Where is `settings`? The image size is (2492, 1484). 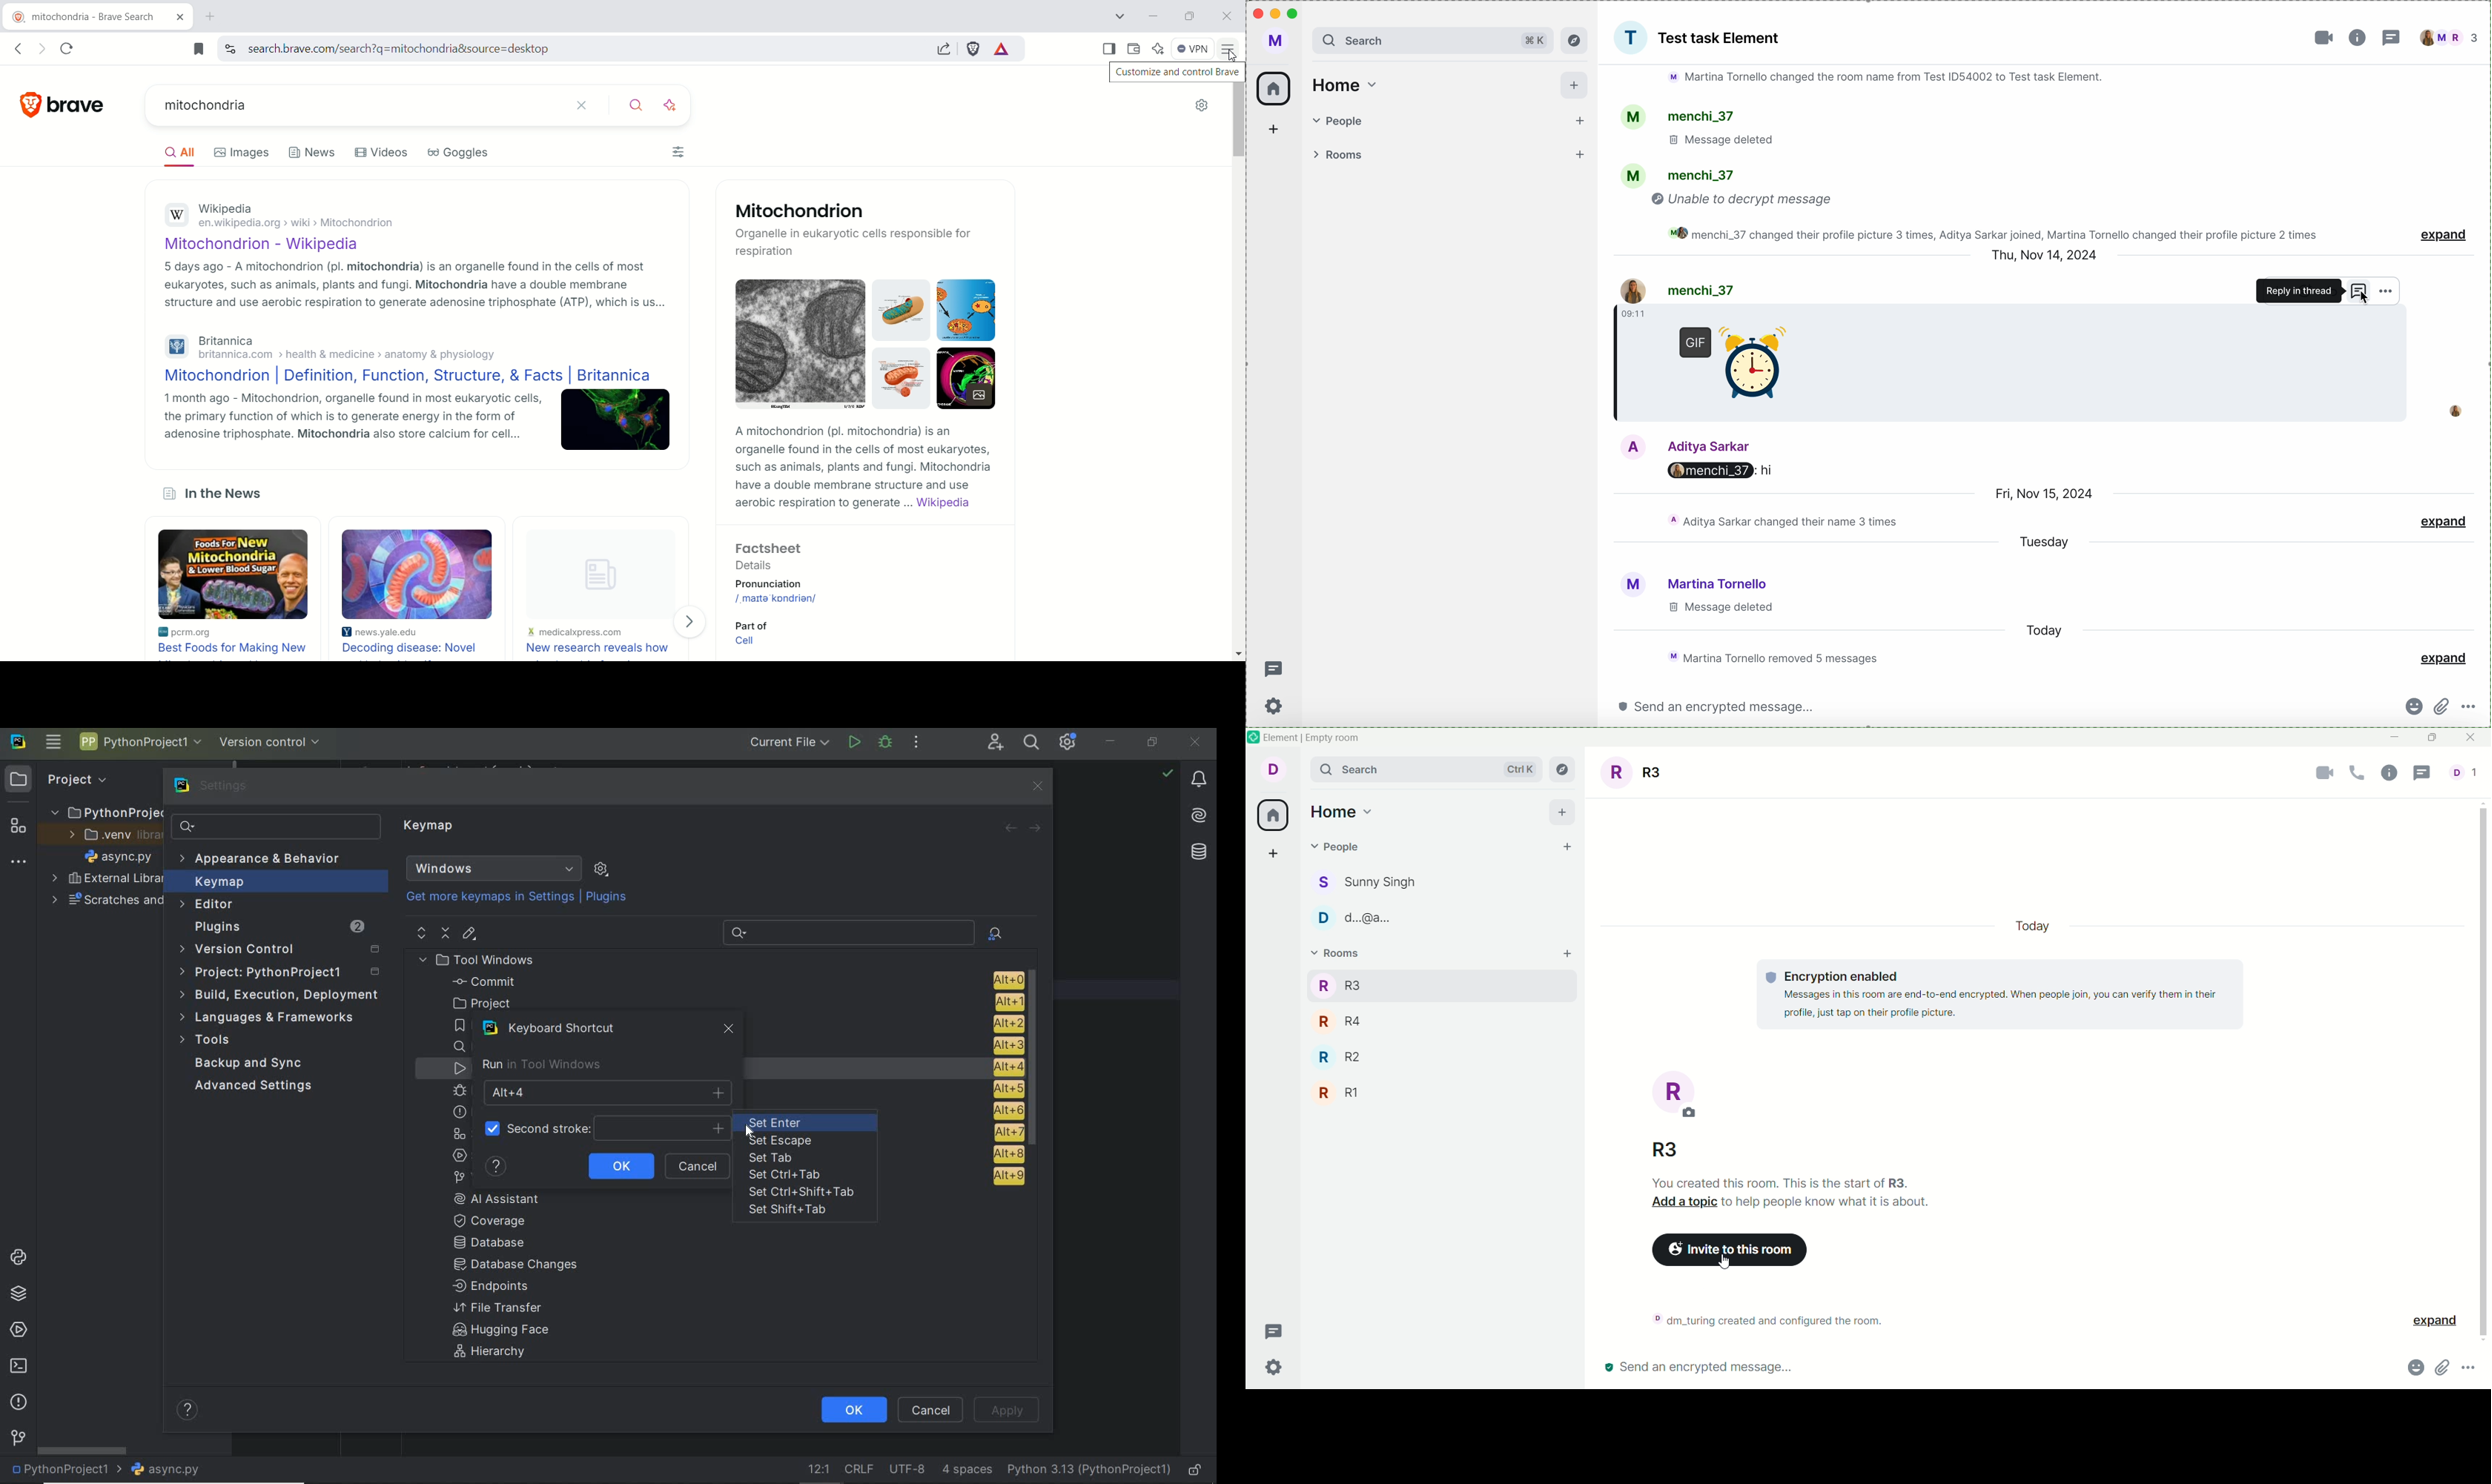 settings is located at coordinates (1276, 1367).